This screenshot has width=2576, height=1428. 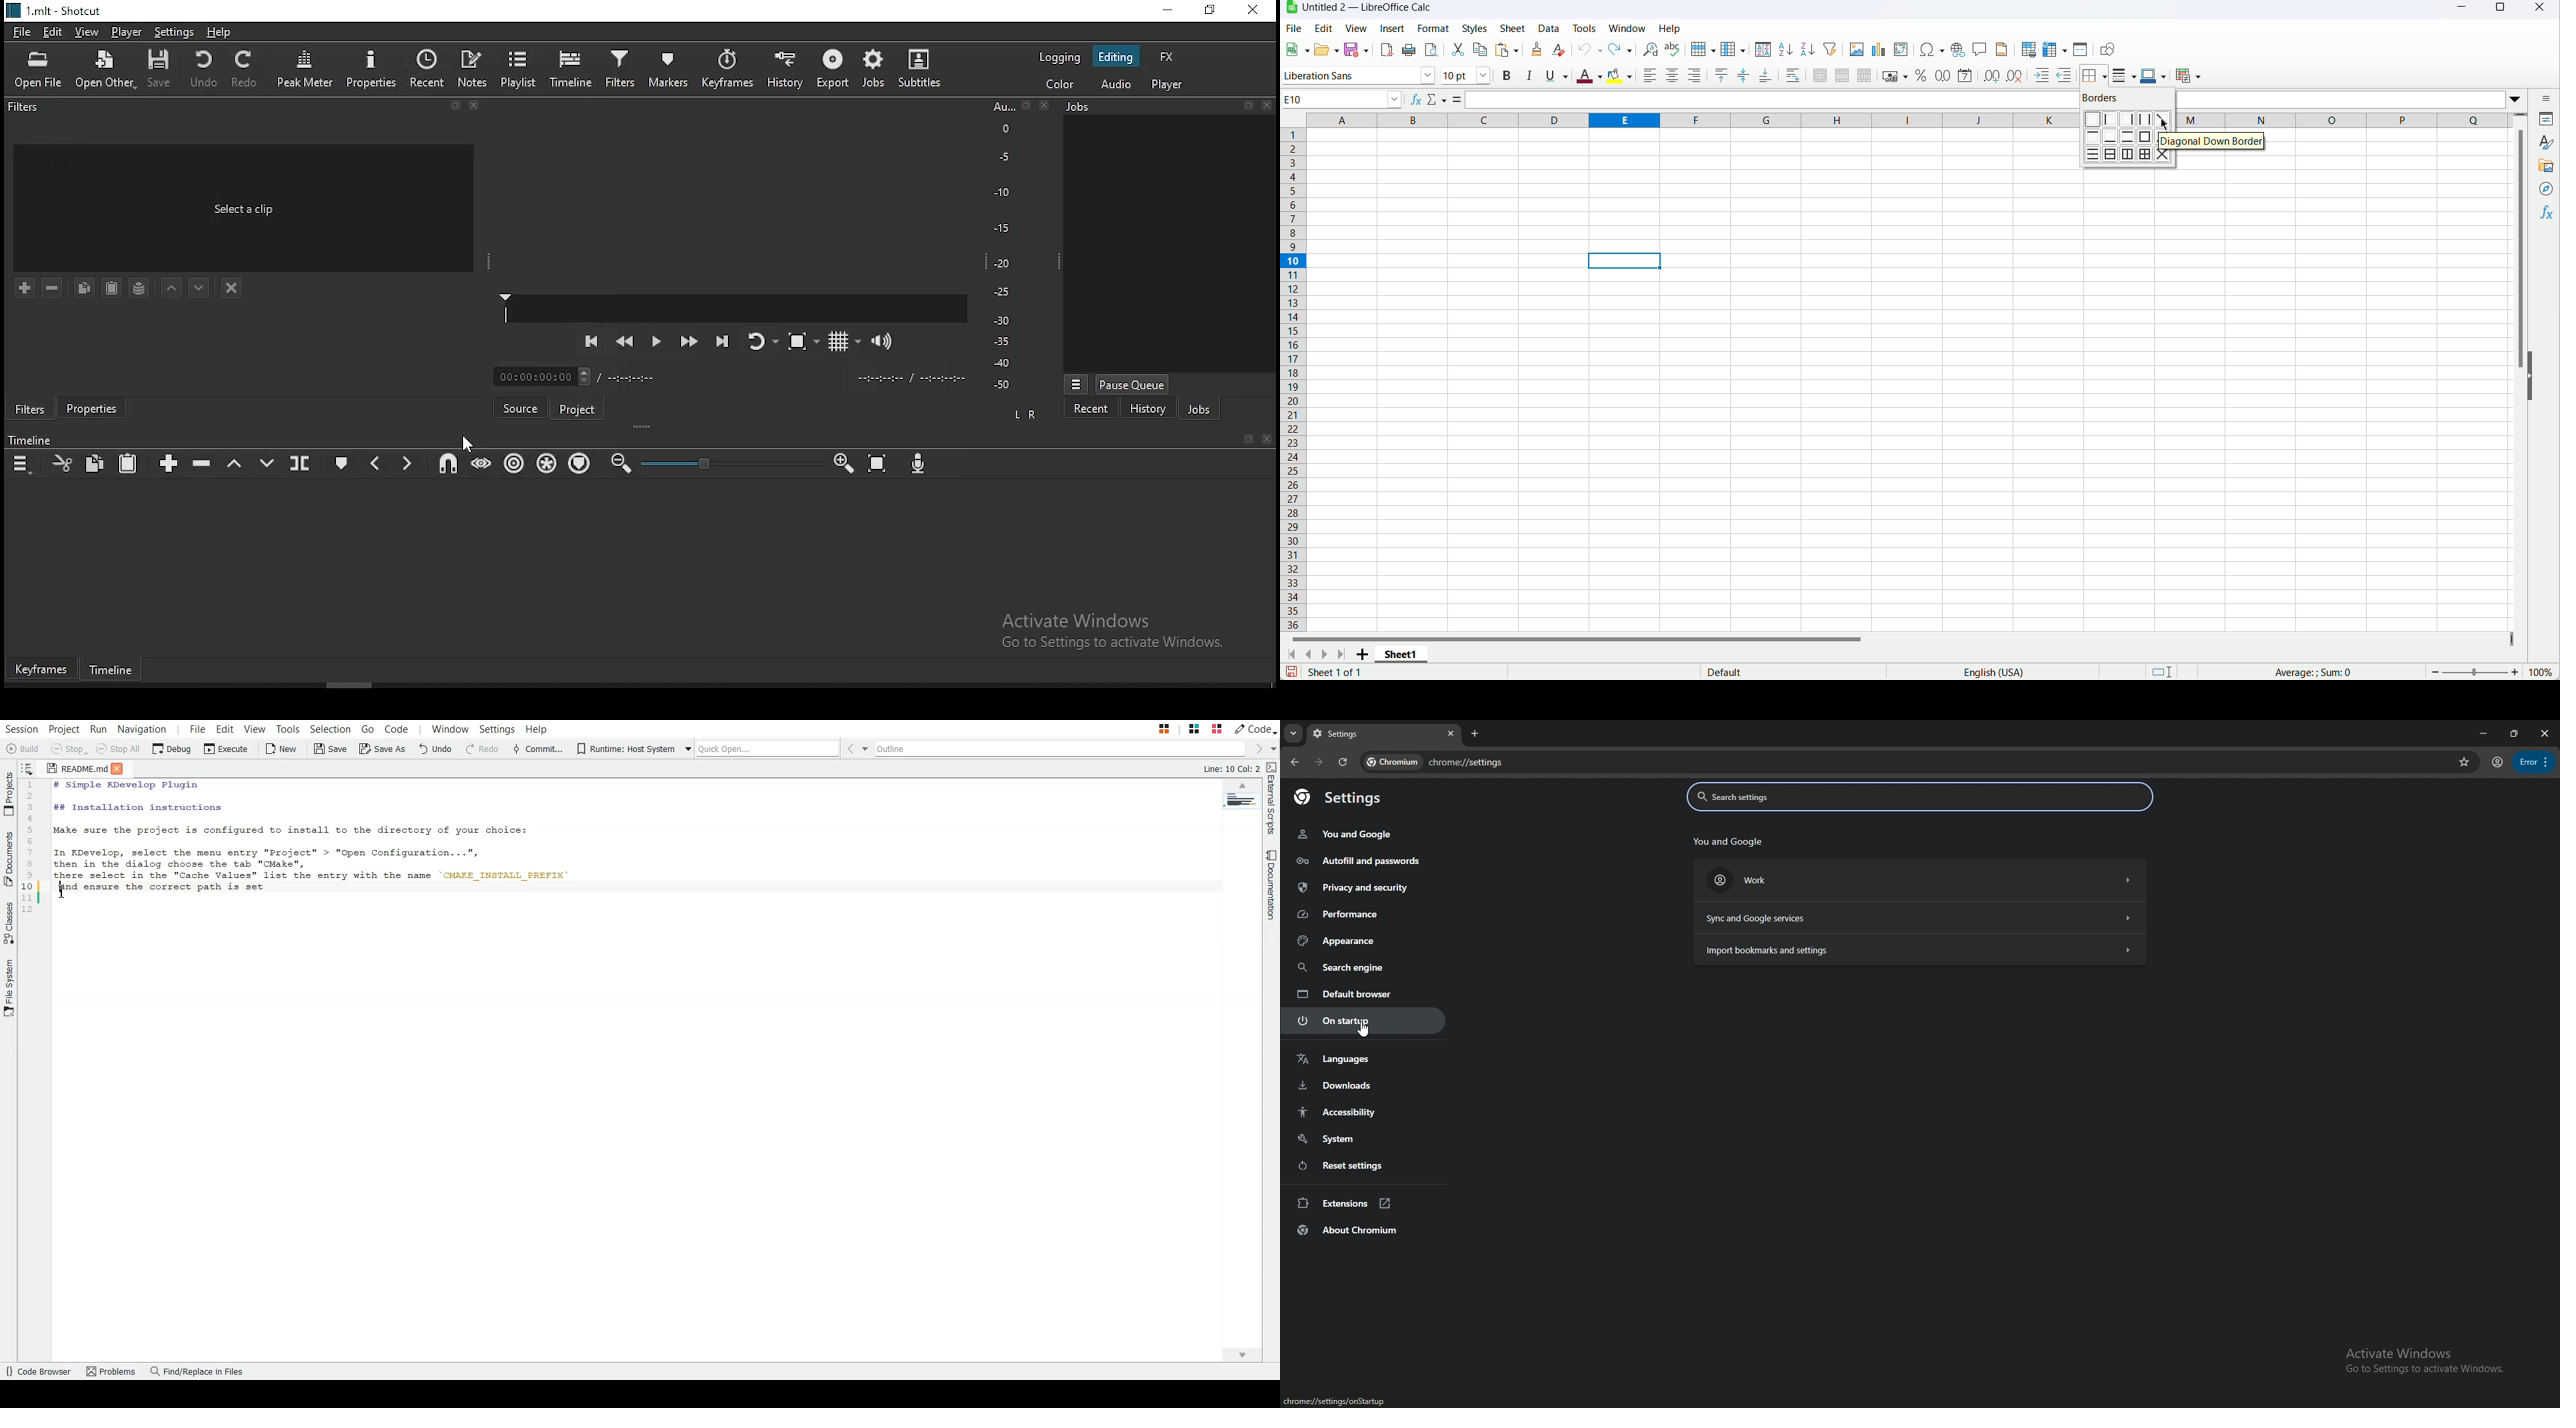 I want to click on settings, so click(x=172, y=32).